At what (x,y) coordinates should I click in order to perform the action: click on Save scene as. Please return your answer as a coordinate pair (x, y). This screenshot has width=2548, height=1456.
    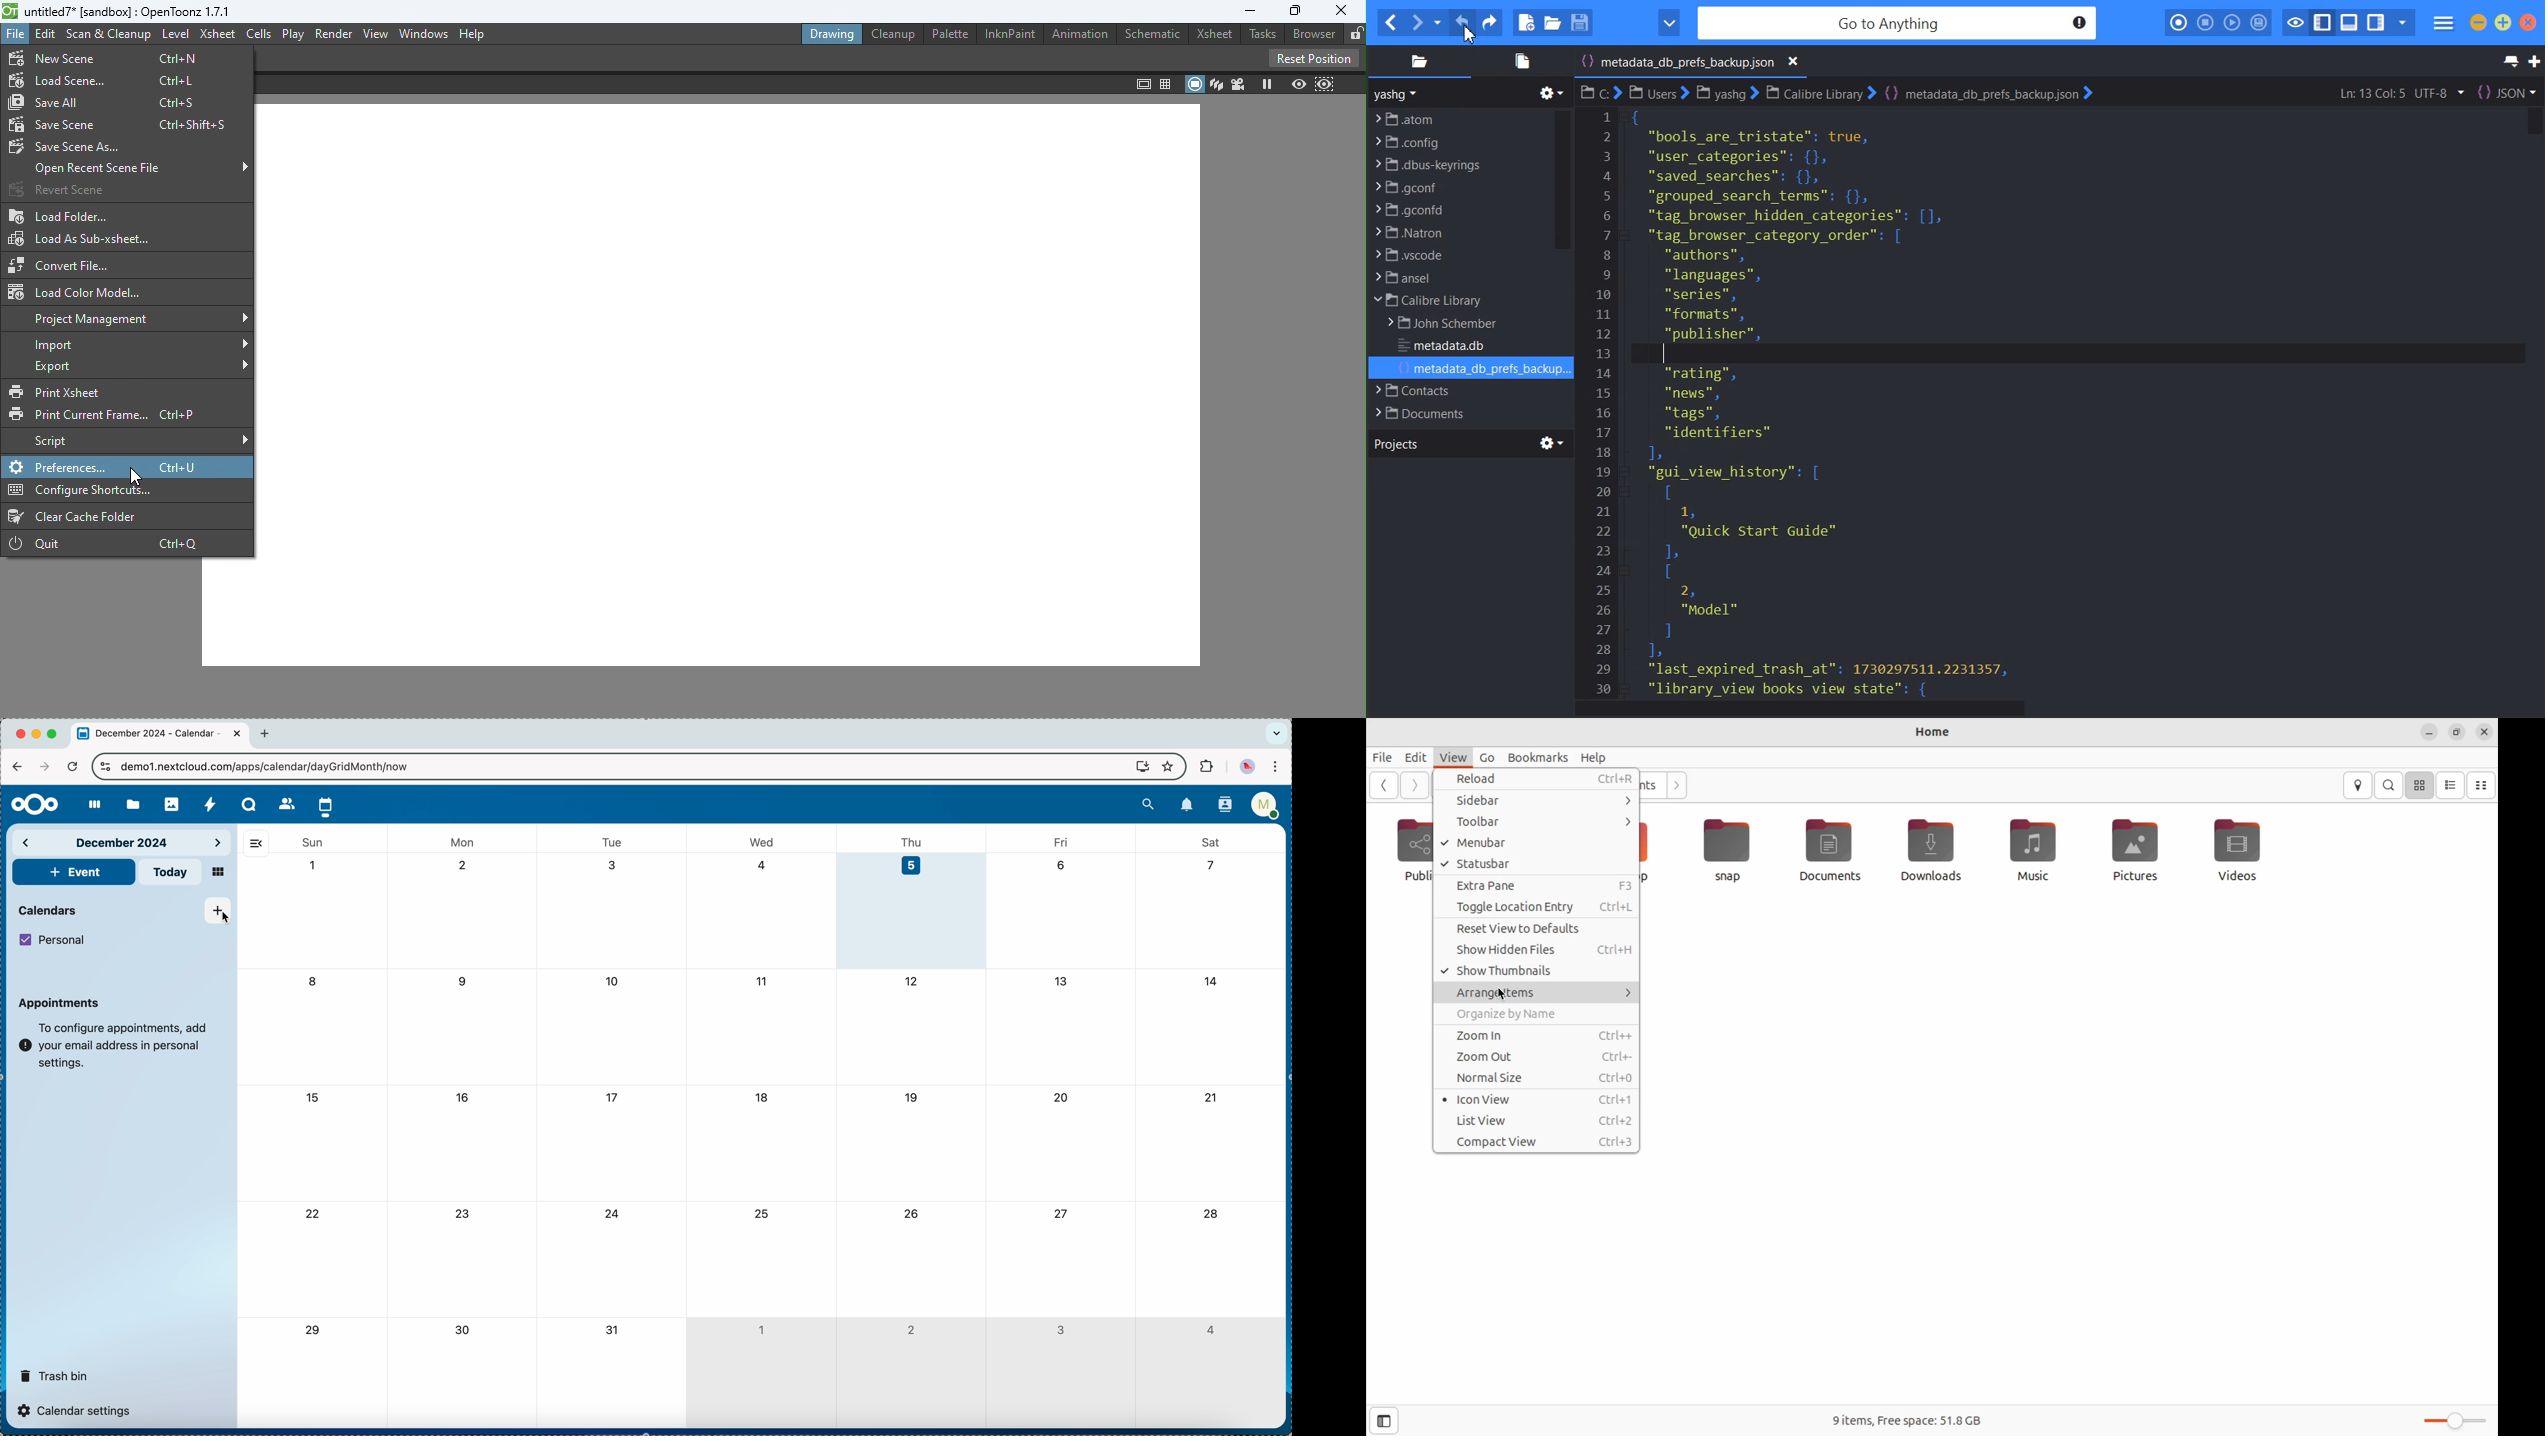
    Looking at the image, I should click on (73, 150).